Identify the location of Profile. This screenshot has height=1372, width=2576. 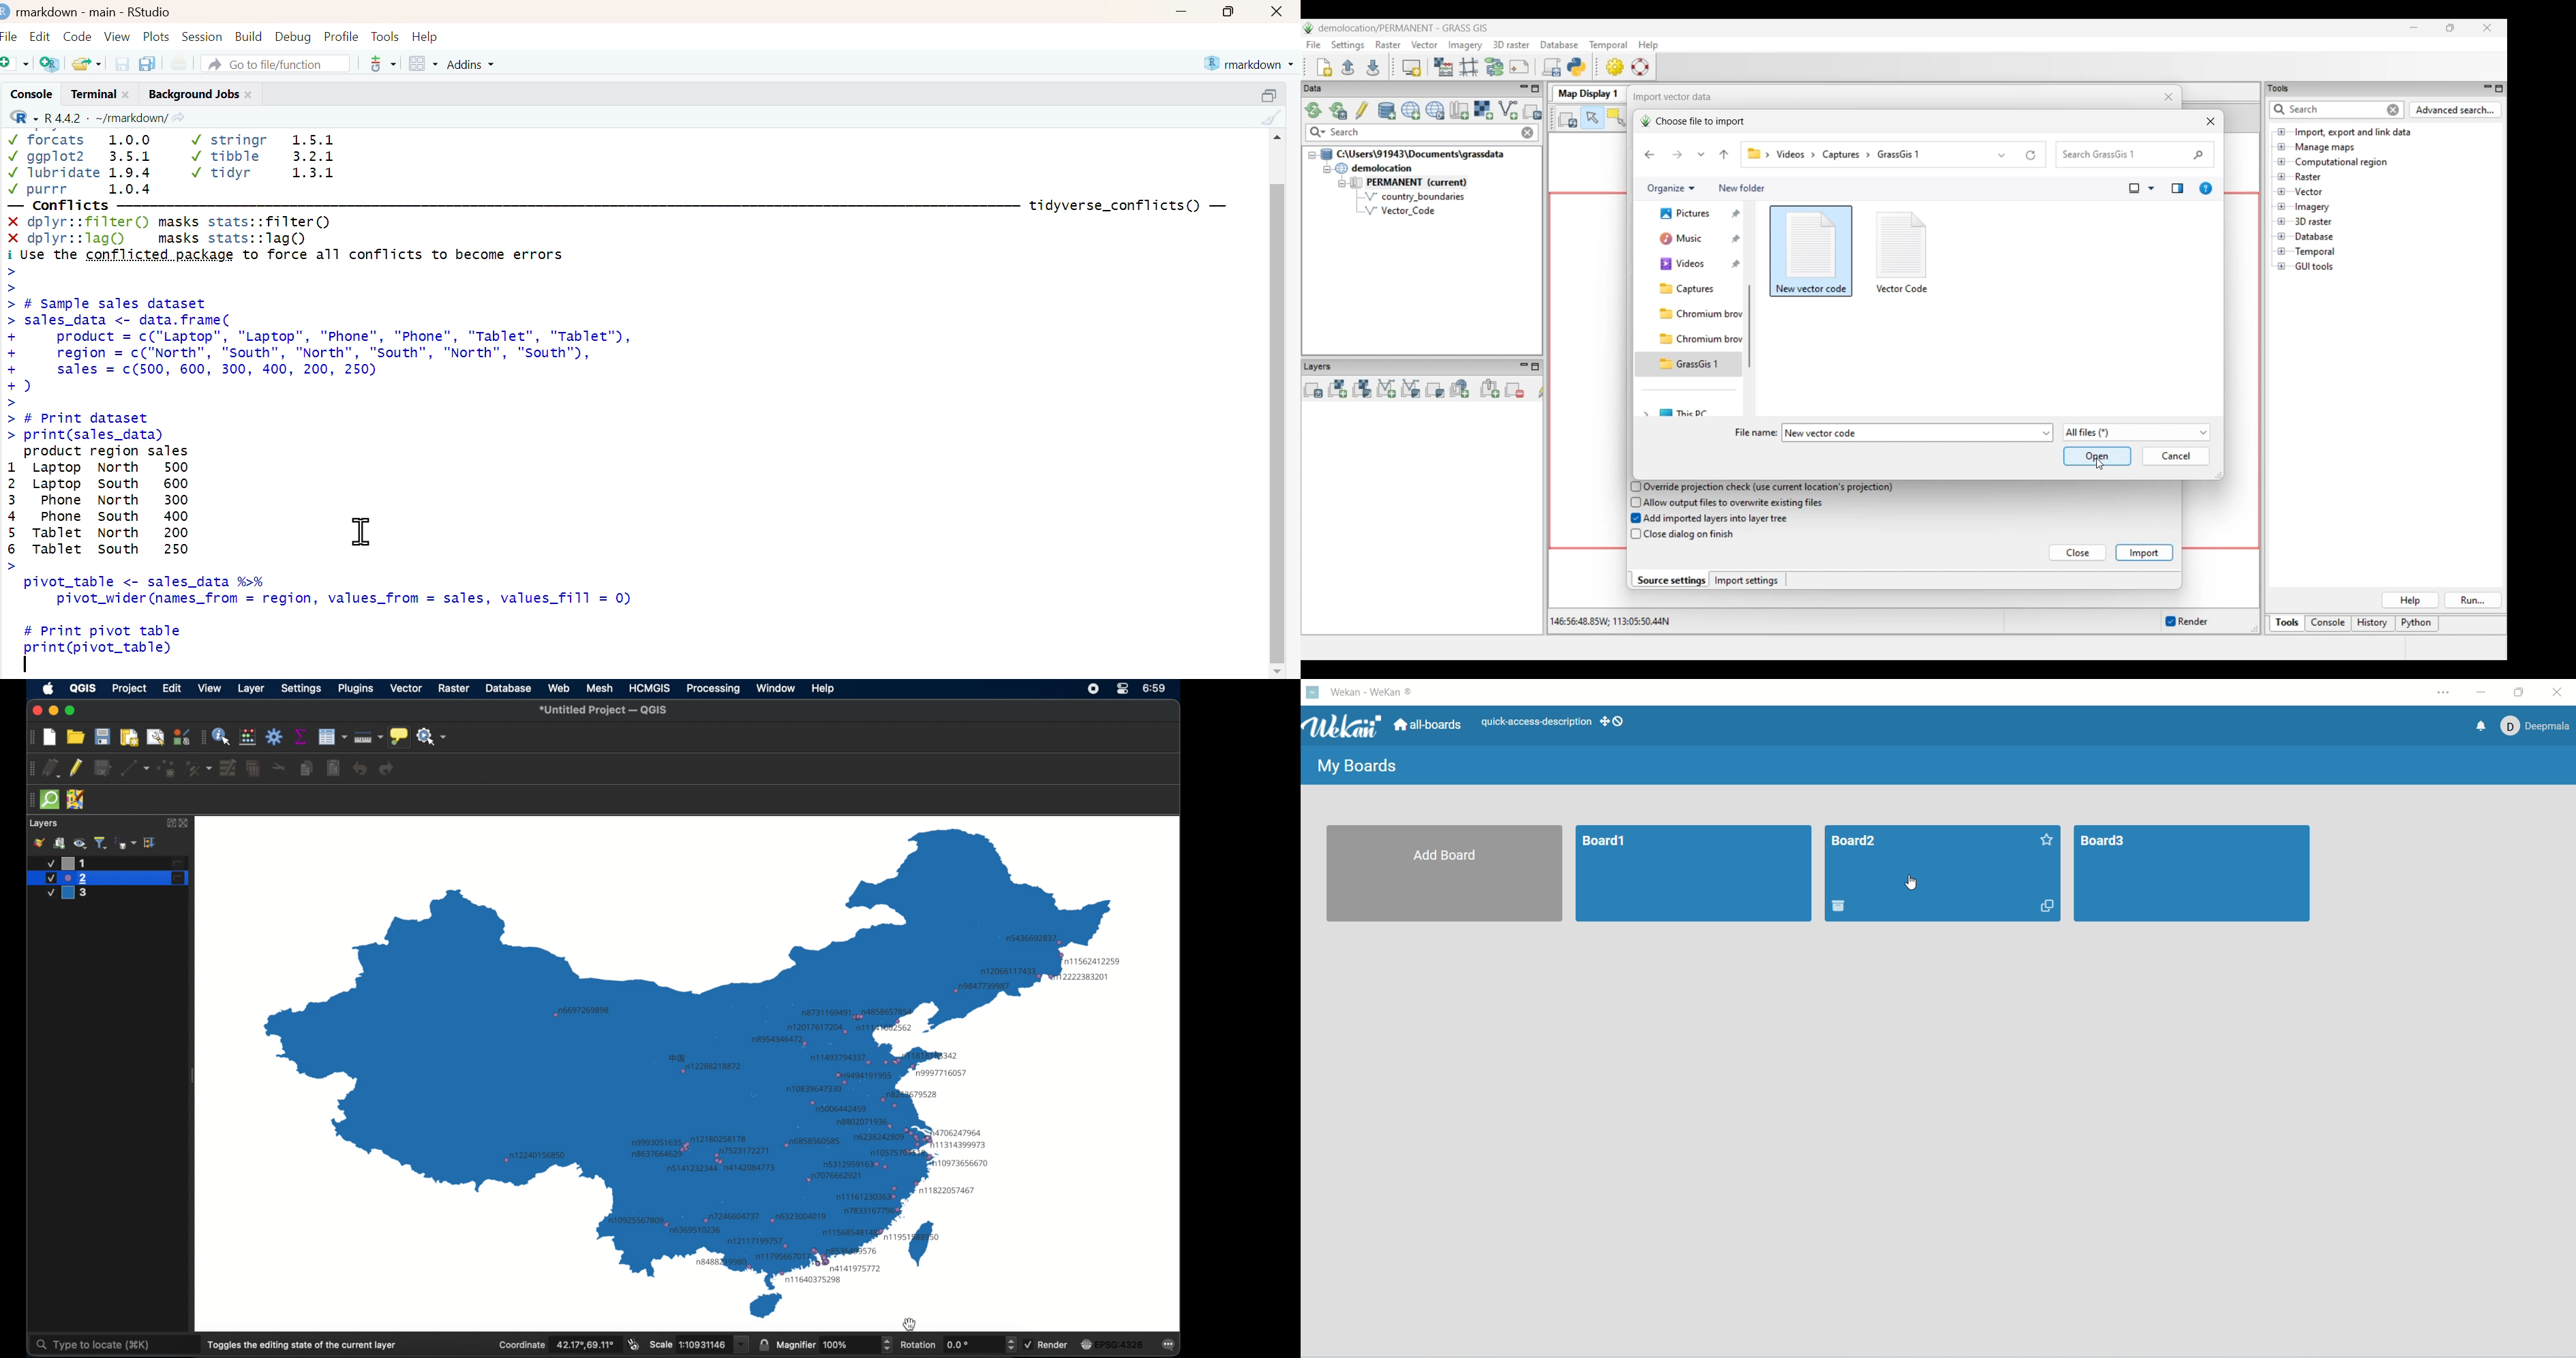
(341, 35).